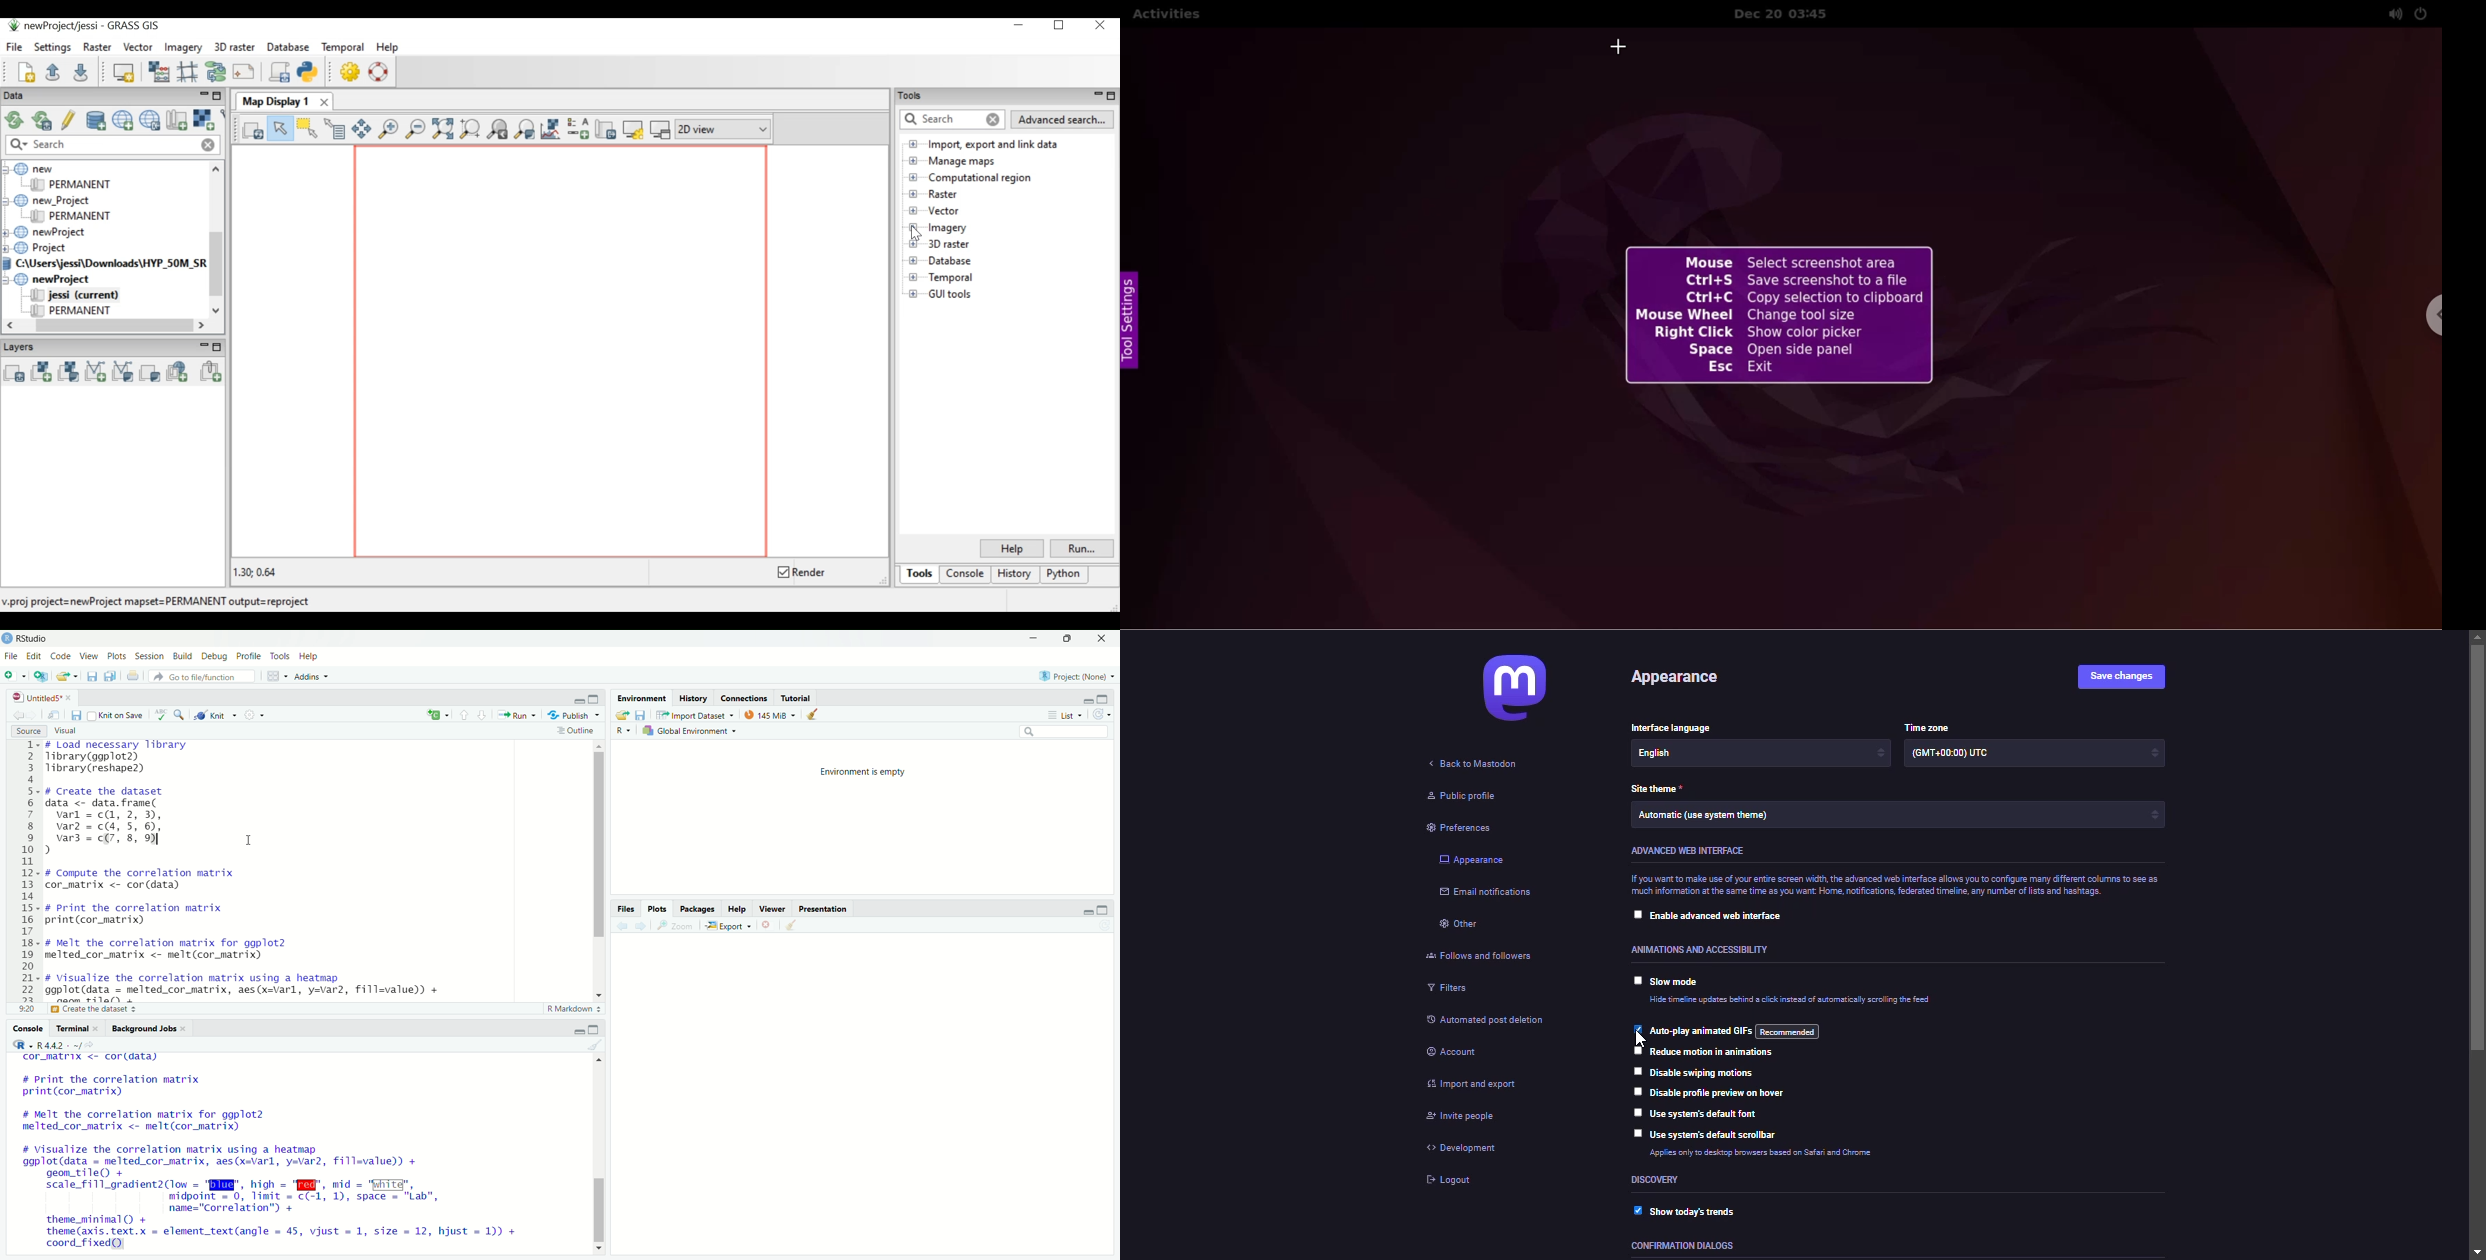 The height and width of the screenshot is (1260, 2492). I want to click on open in new window, so click(57, 716).